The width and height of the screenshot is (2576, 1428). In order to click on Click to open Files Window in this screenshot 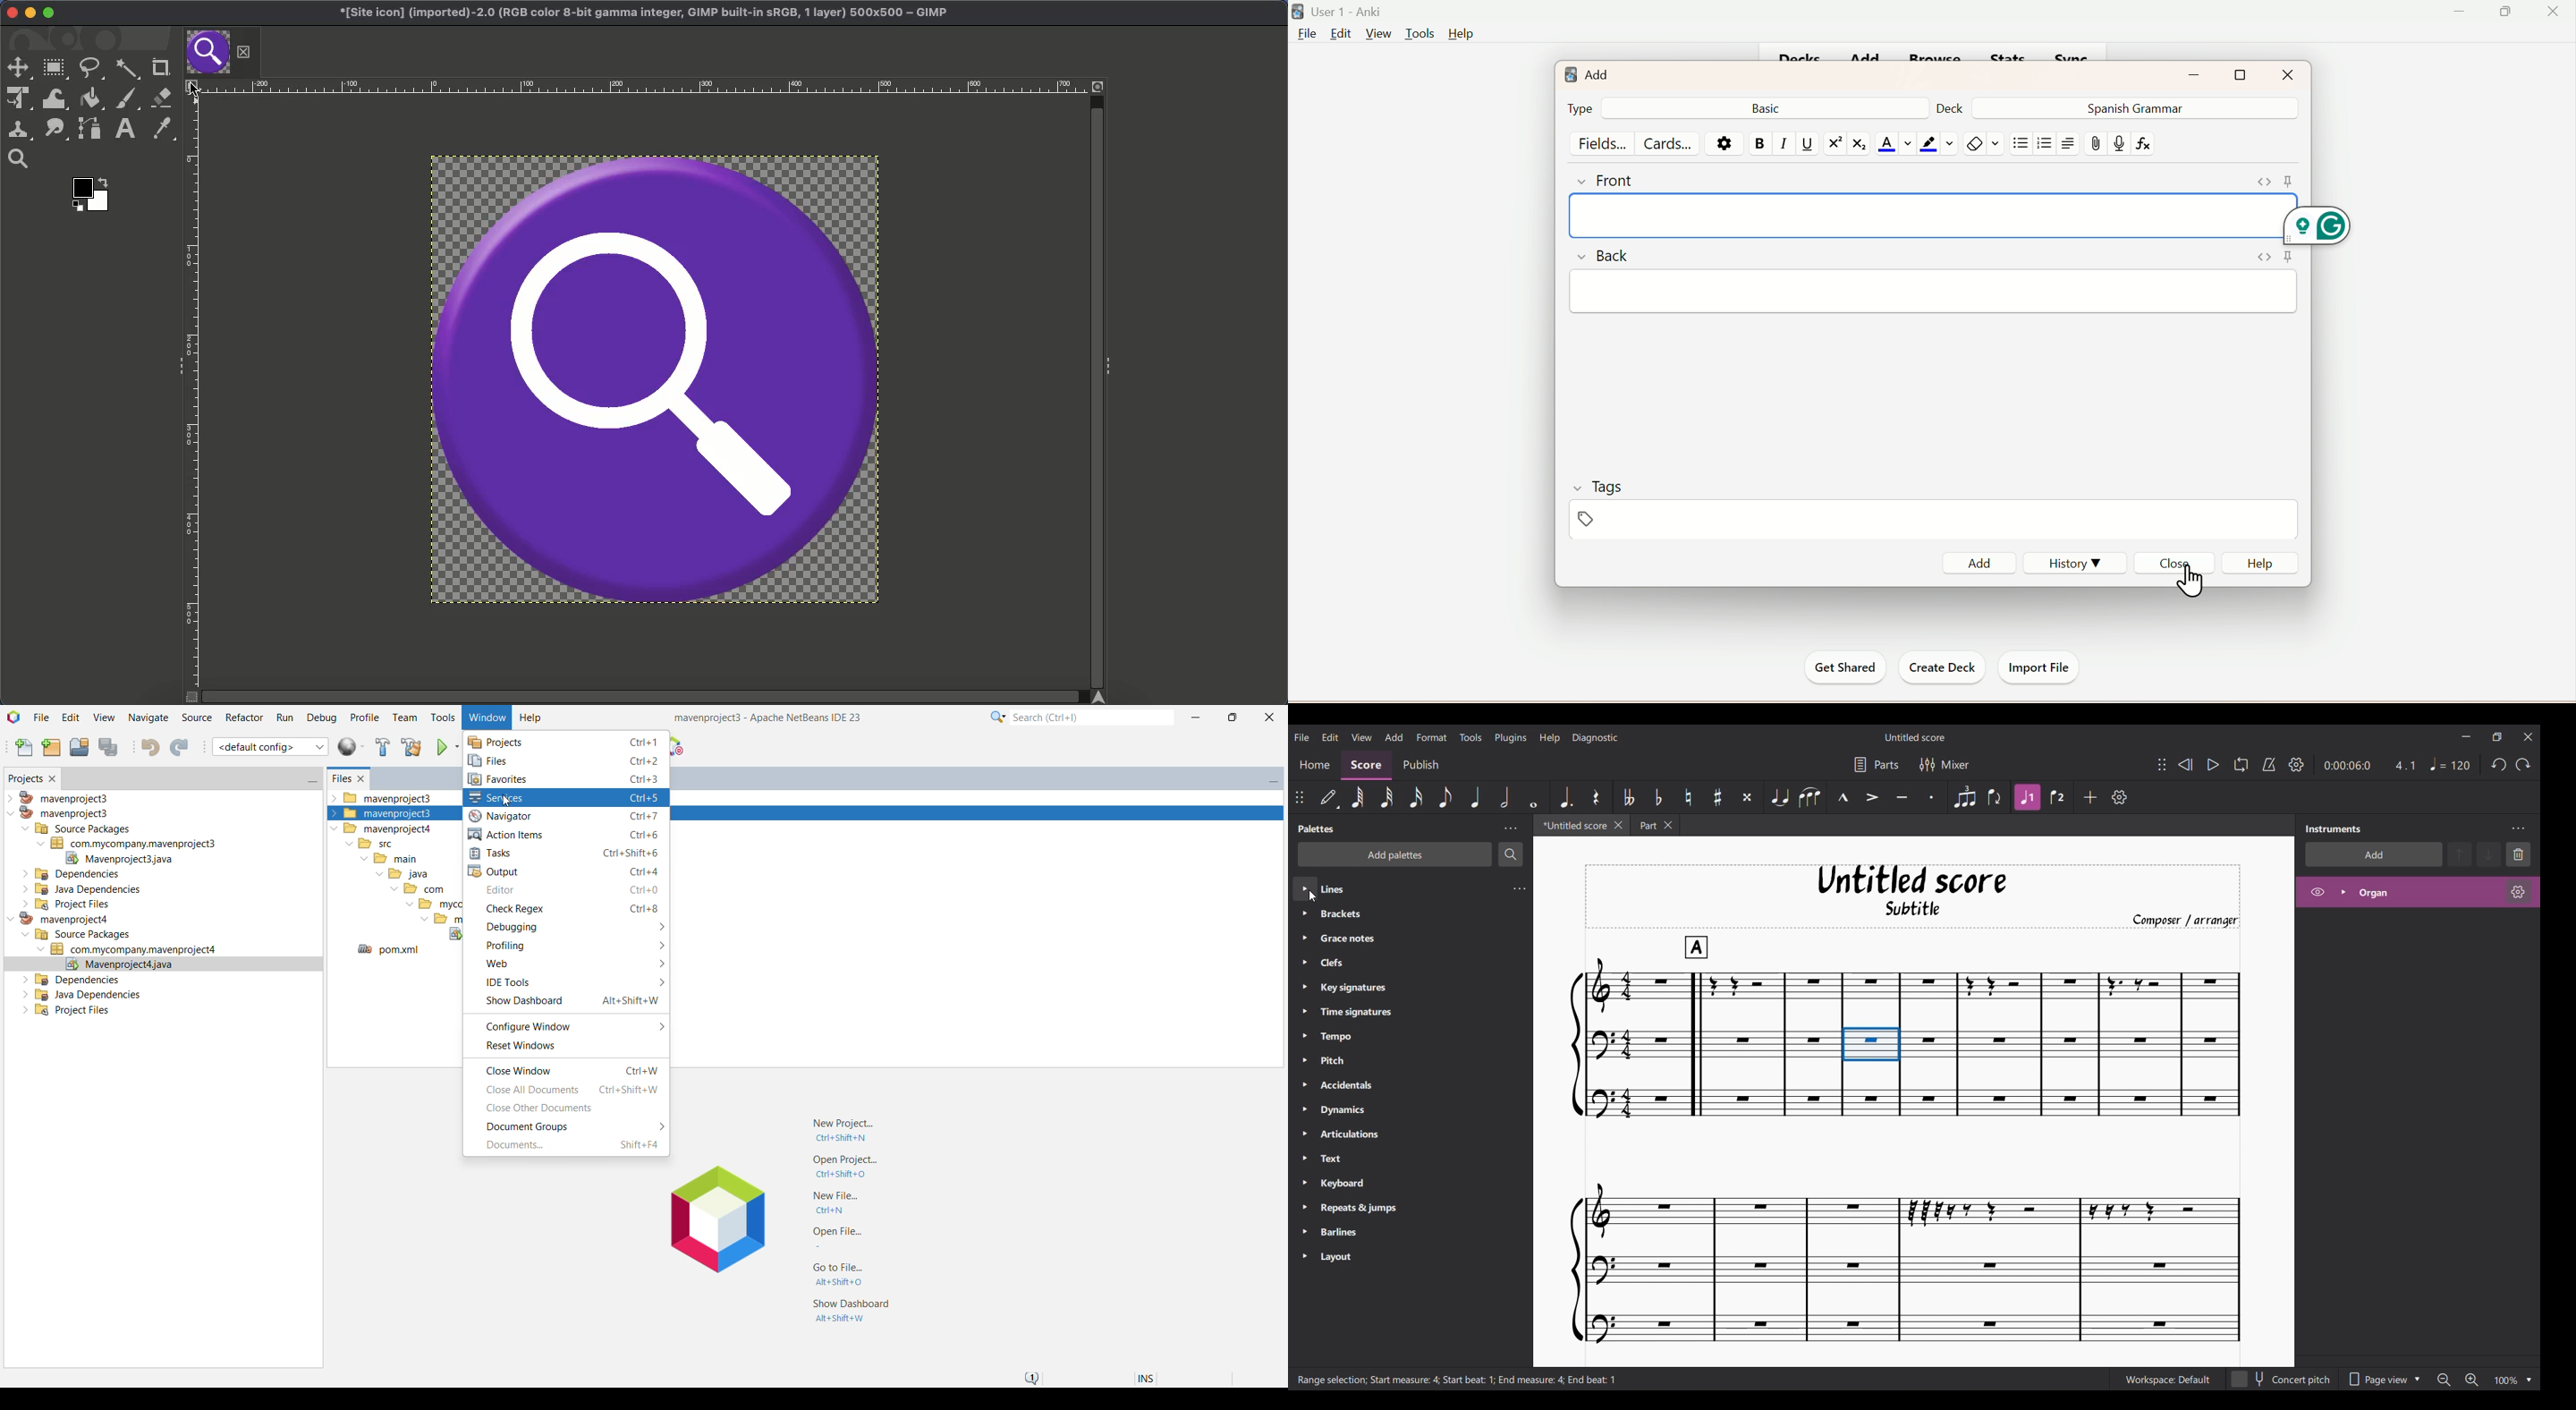, I will do `click(568, 760)`.